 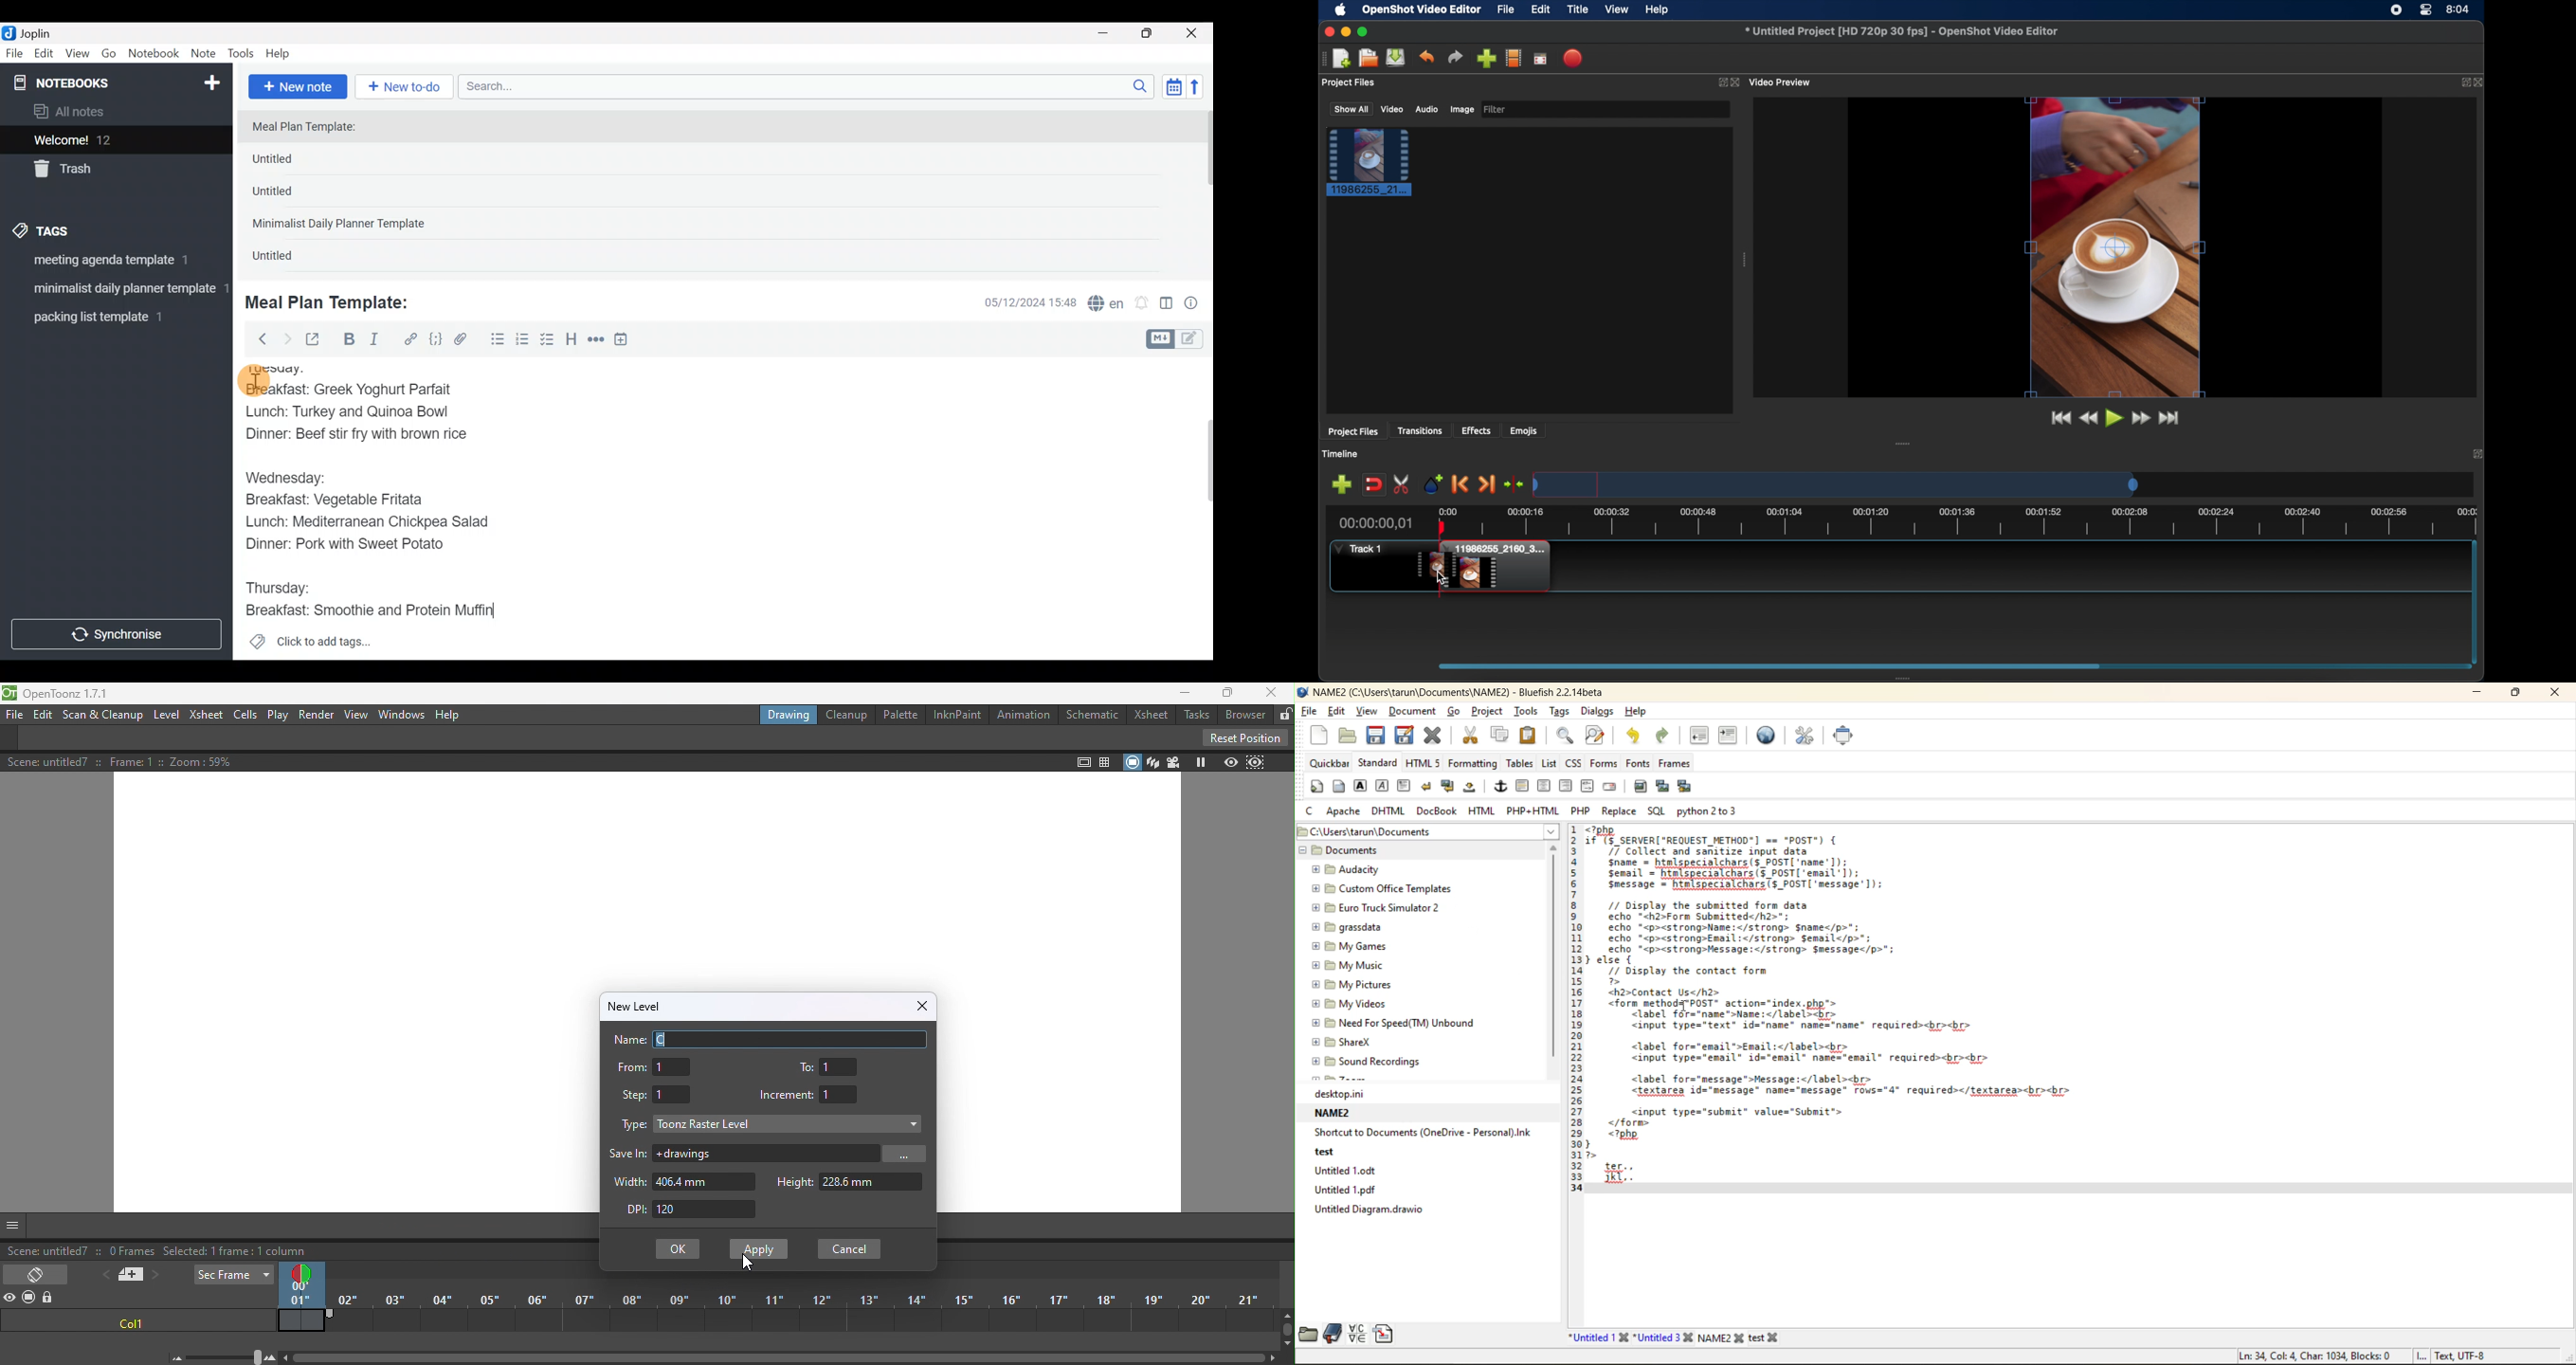 I want to click on Dinner: Pork with Sweet Potato, so click(x=359, y=545).